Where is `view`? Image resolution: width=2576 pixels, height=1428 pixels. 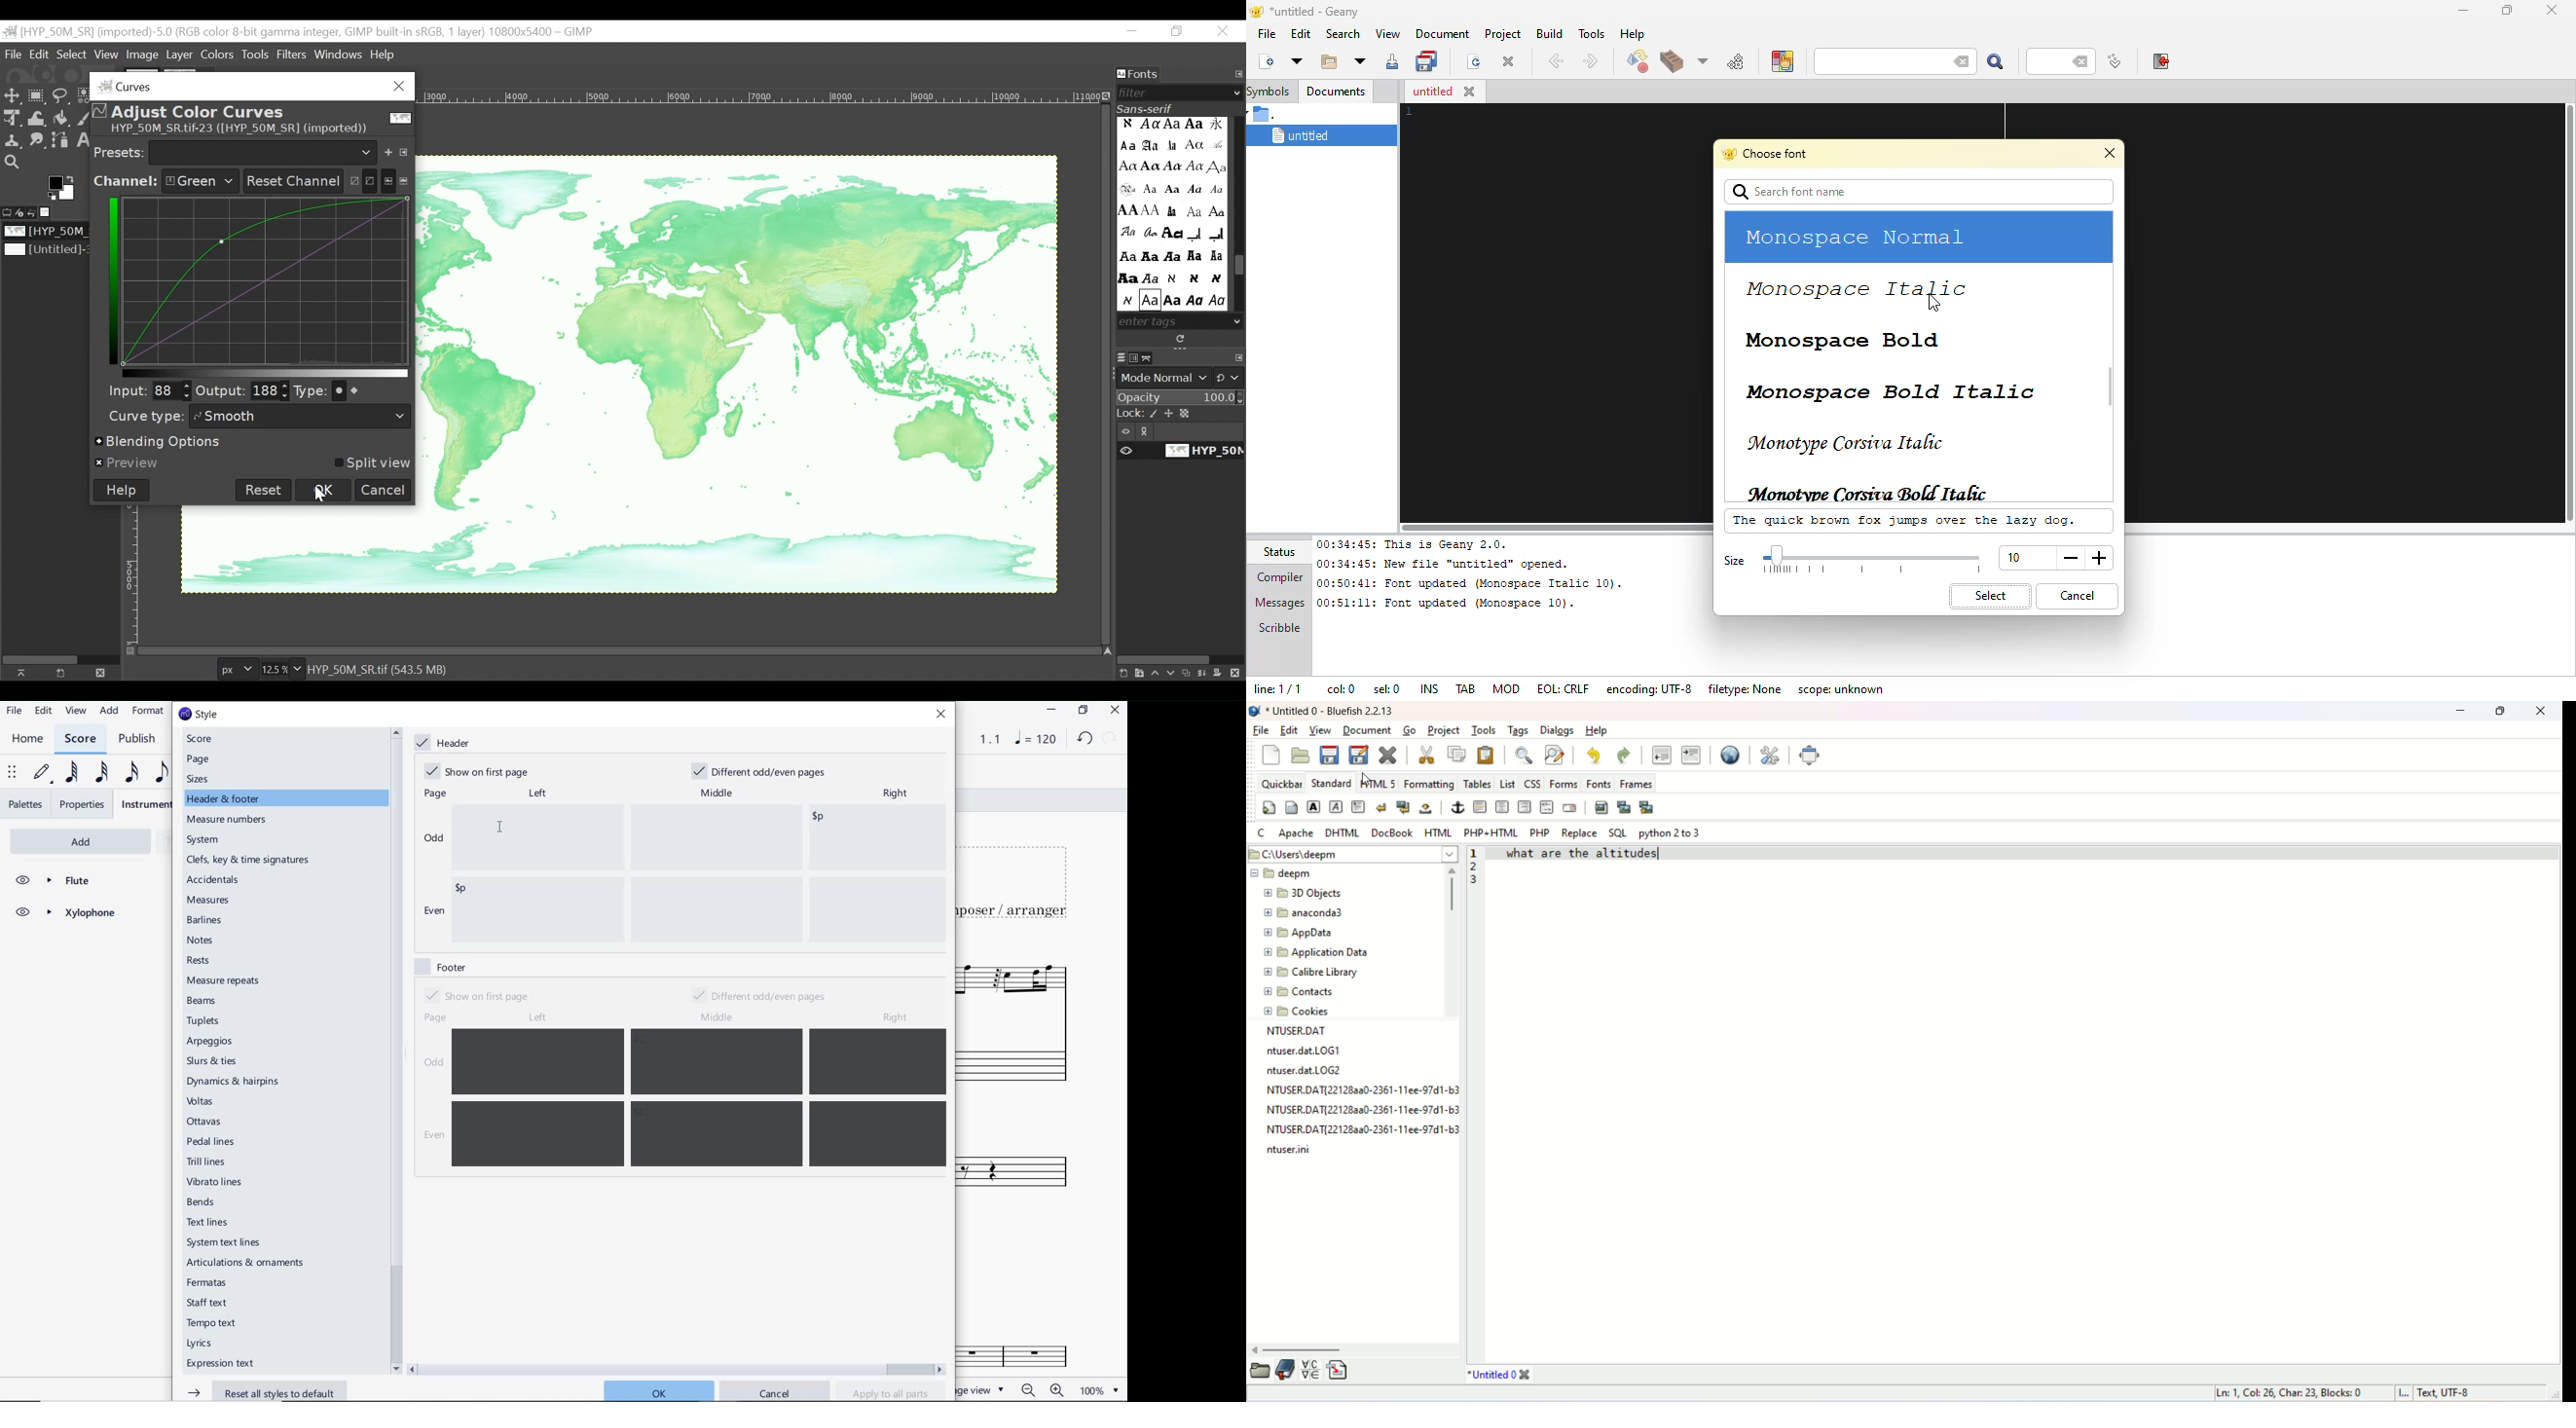
view is located at coordinates (1322, 731).